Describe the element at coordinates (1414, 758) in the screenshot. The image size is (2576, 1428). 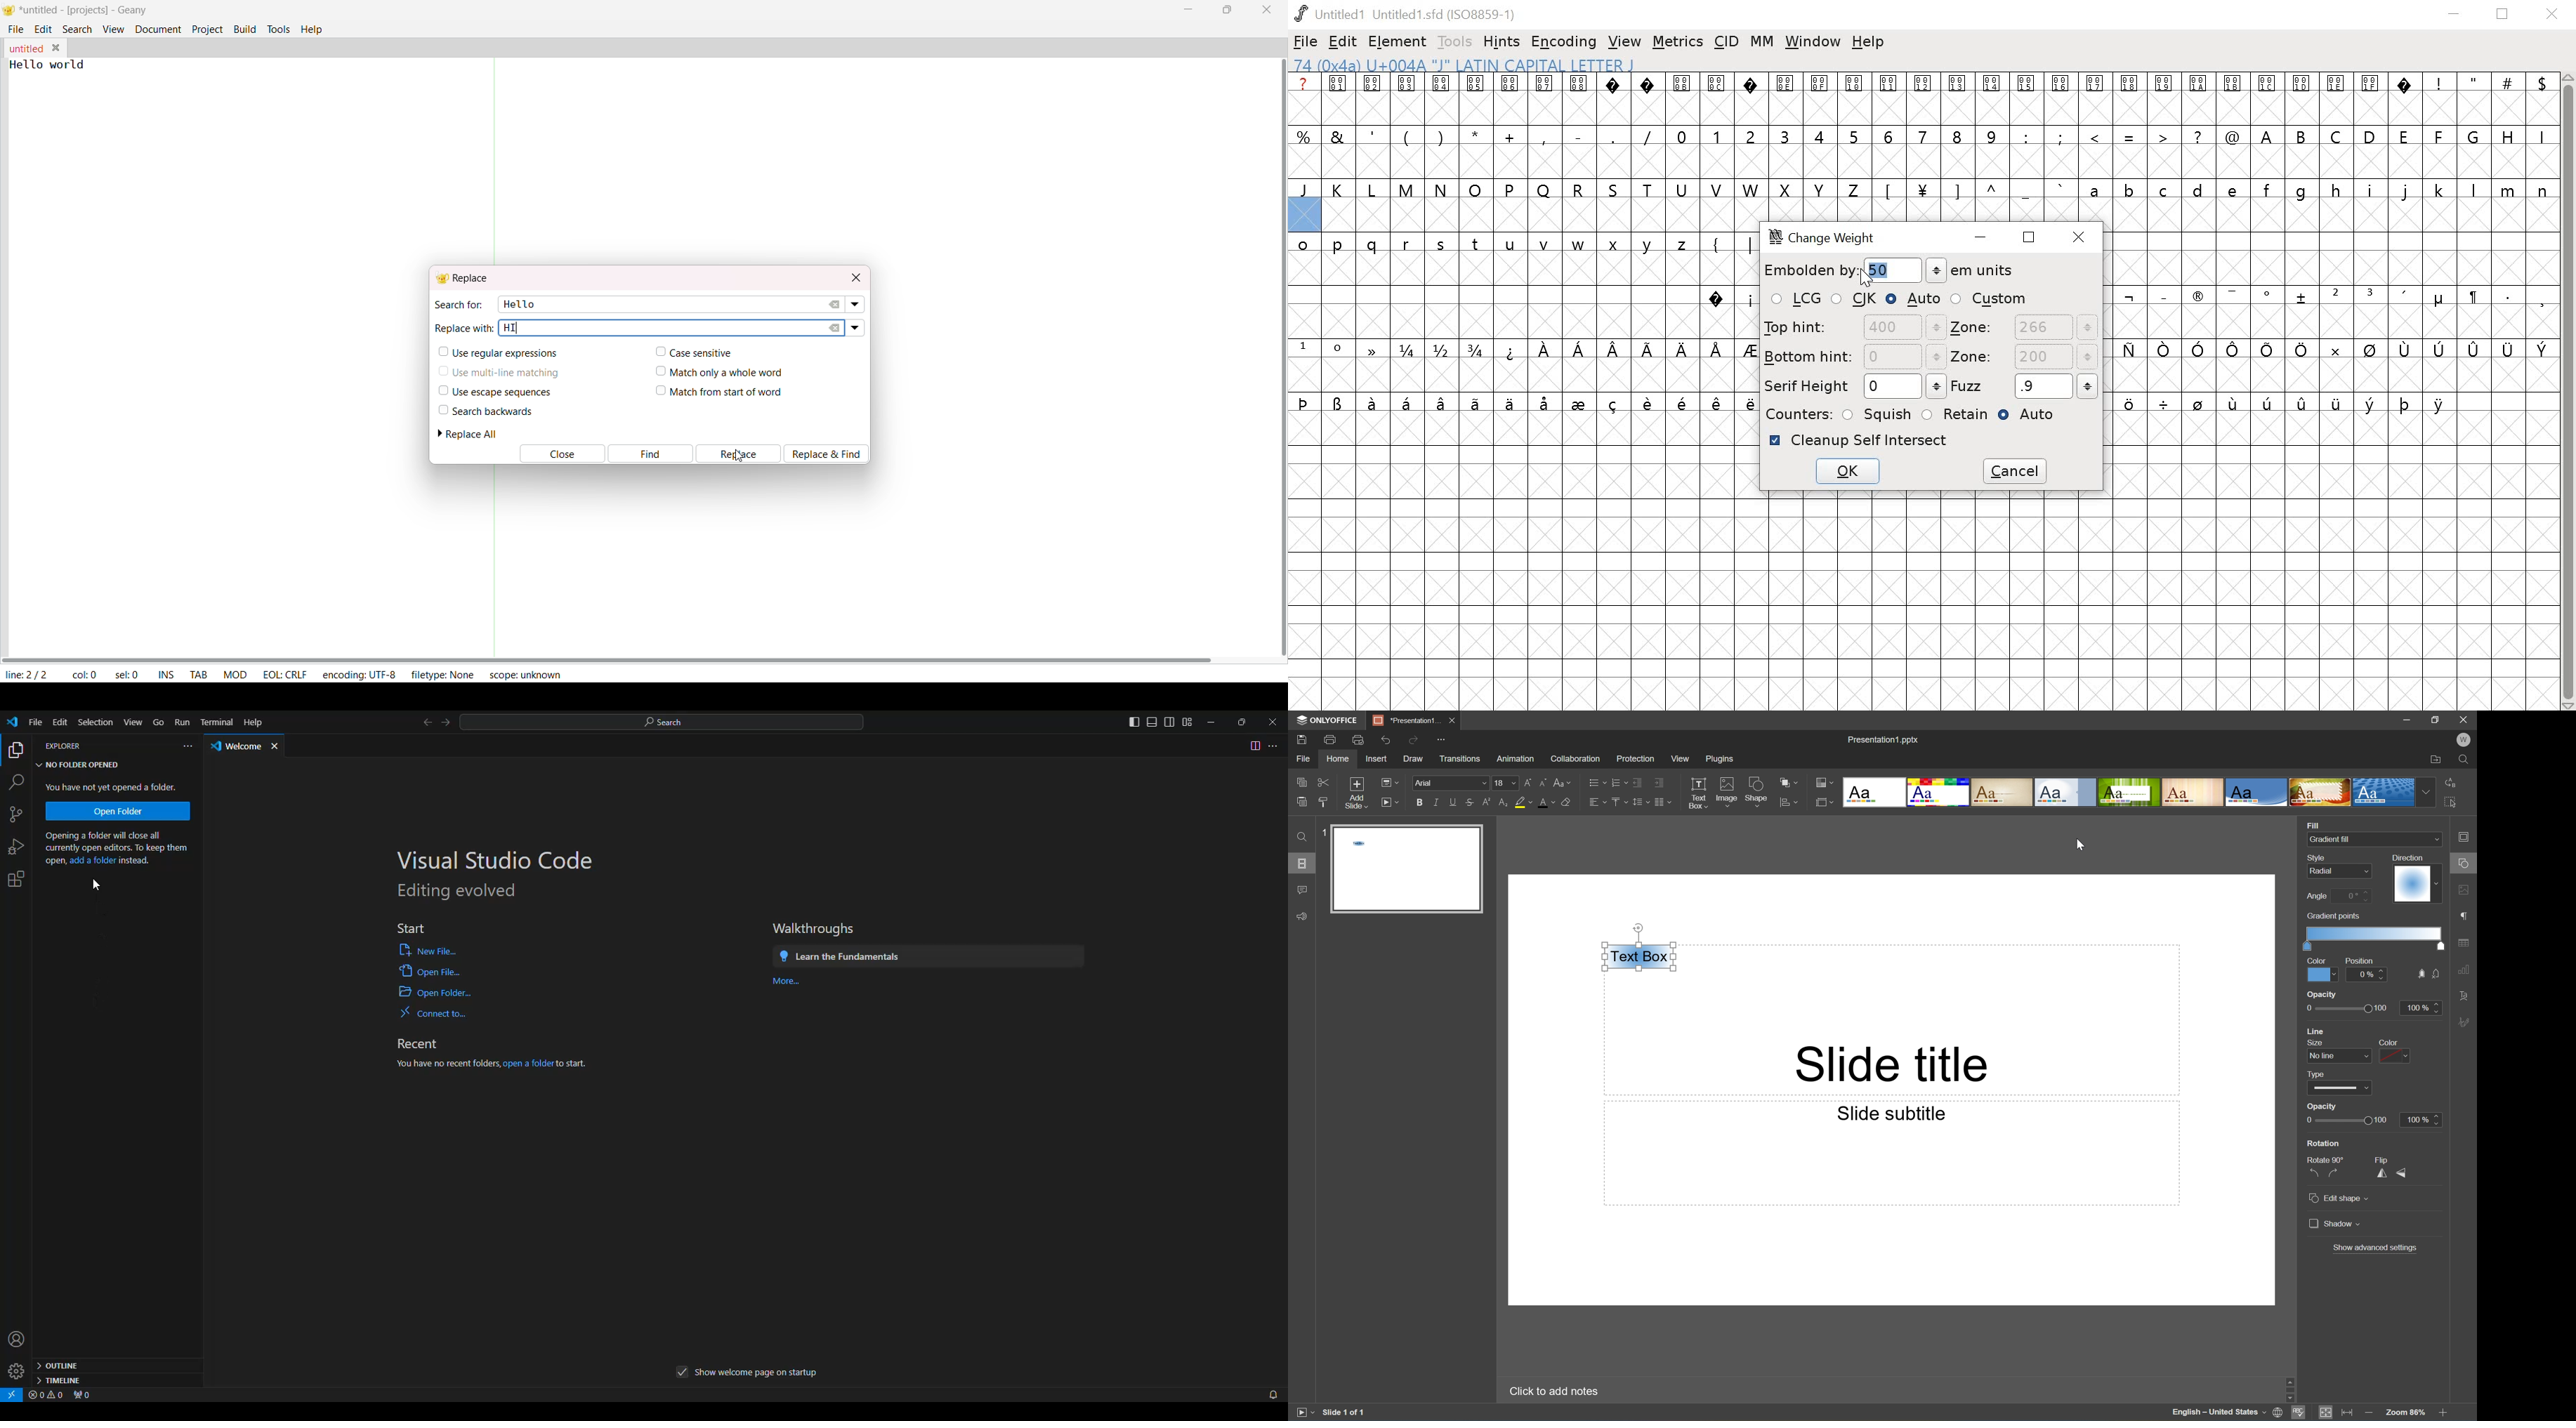
I see `Draw` at that location.